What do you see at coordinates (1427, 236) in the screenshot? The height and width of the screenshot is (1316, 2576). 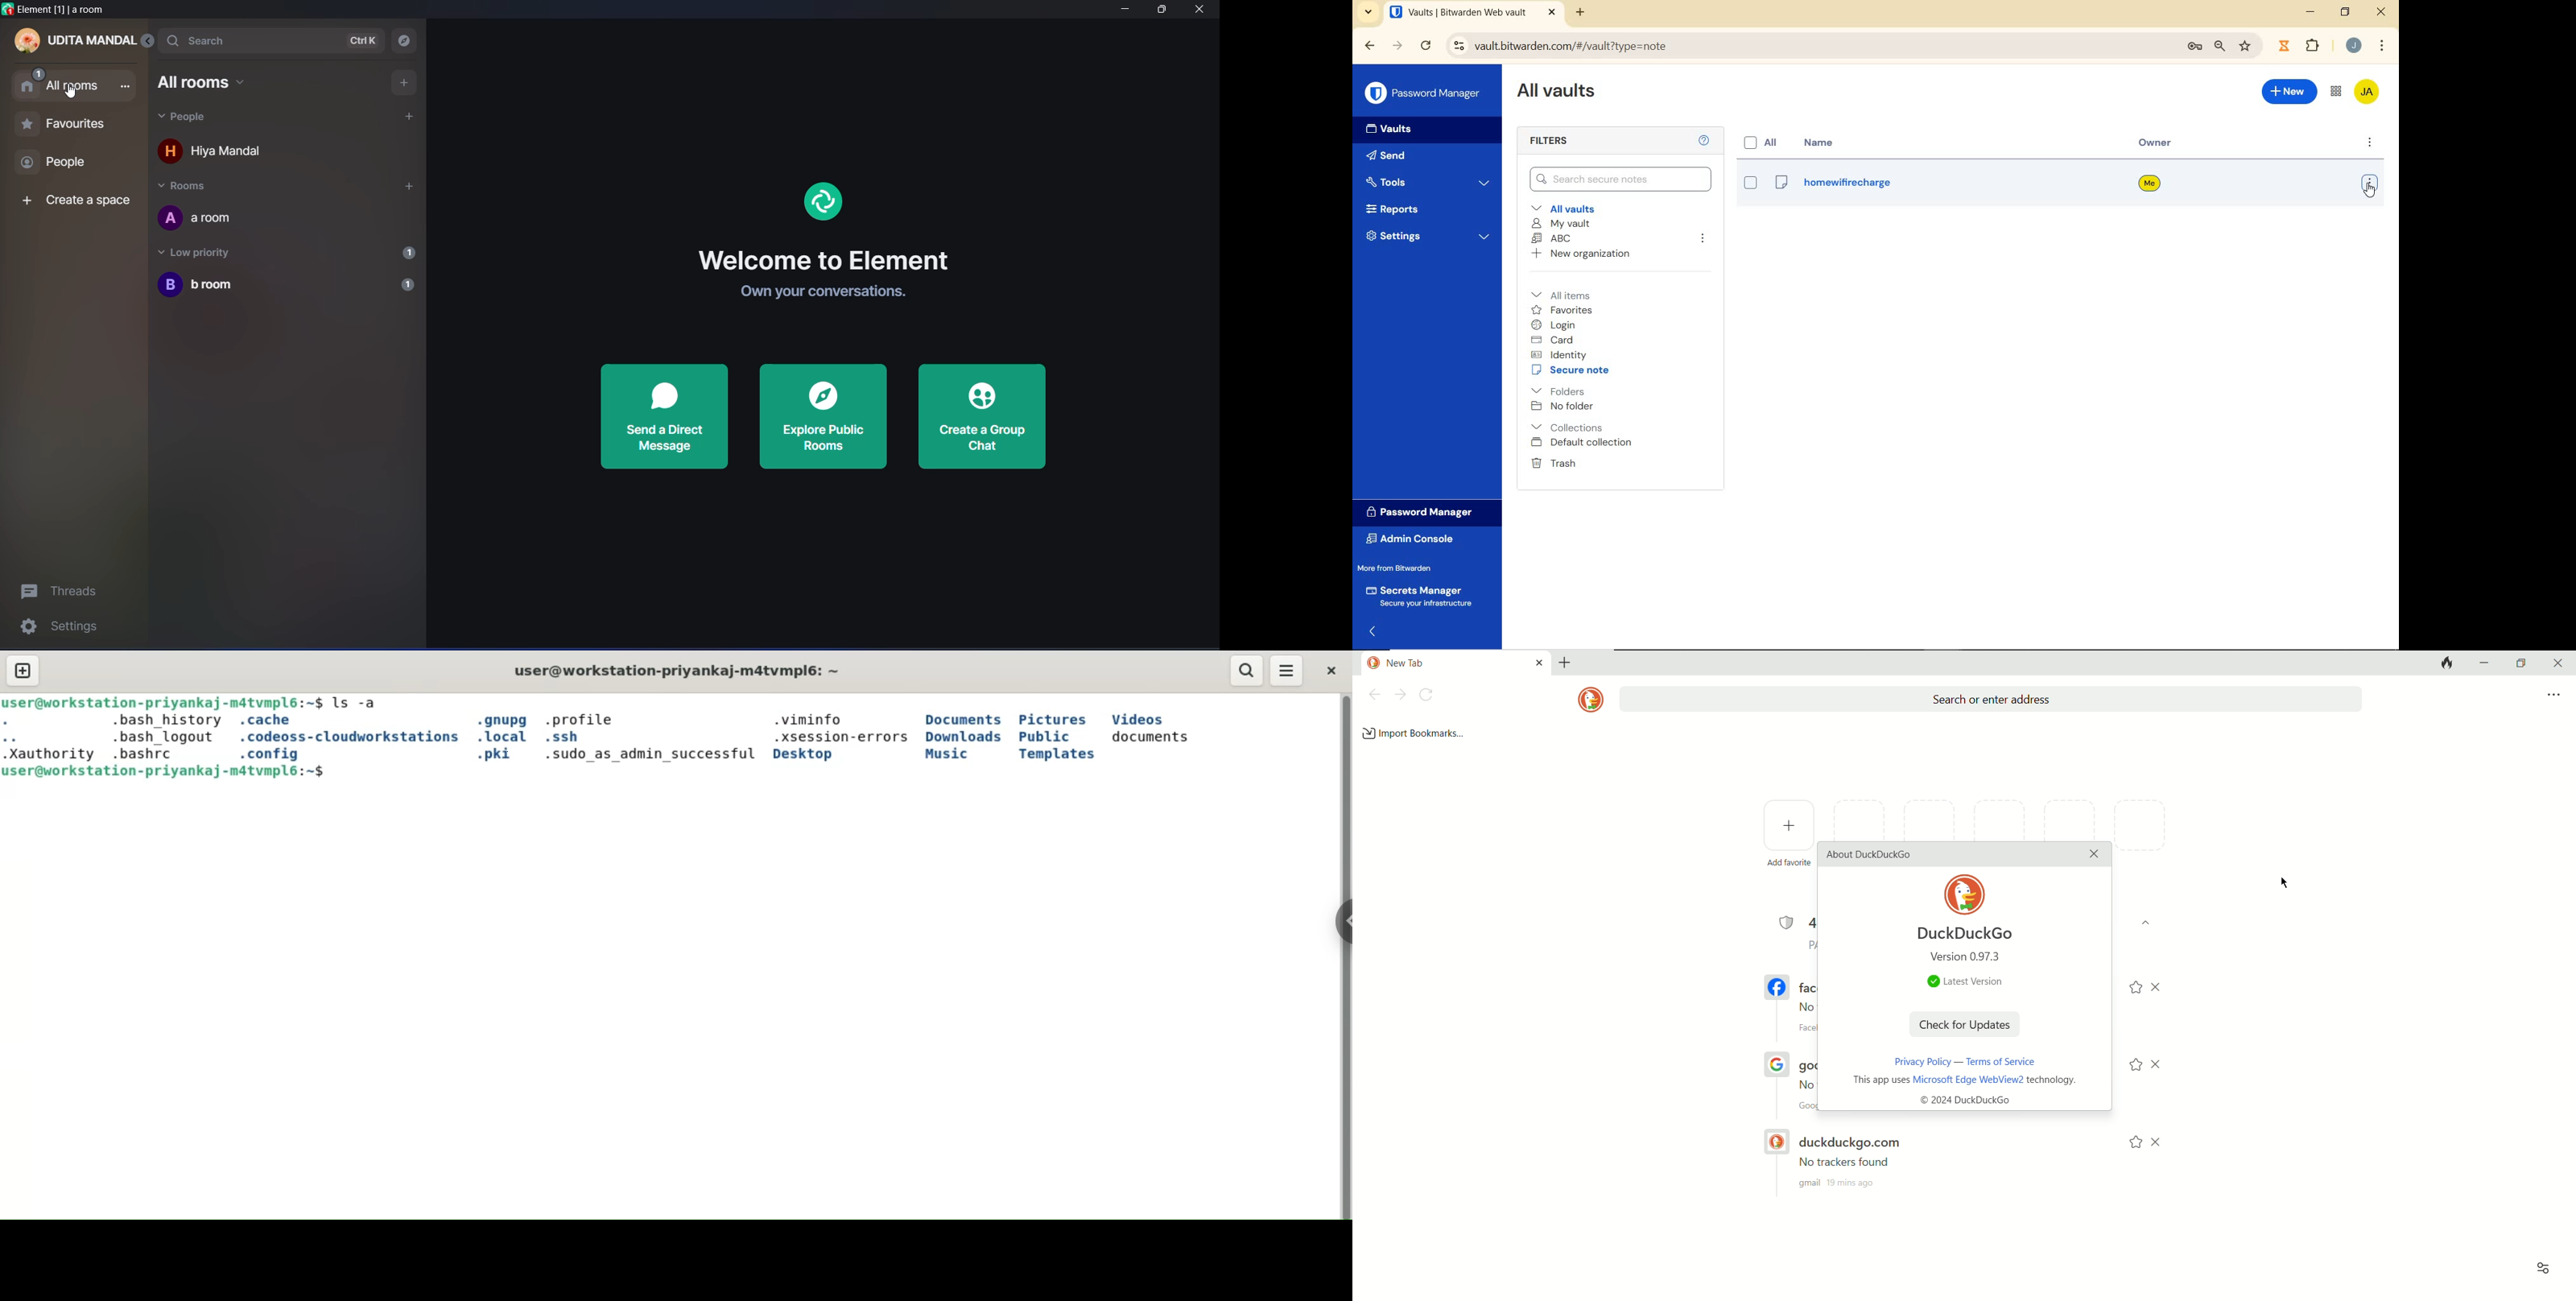 I see `Settings` at bounding box center [1427, 236].